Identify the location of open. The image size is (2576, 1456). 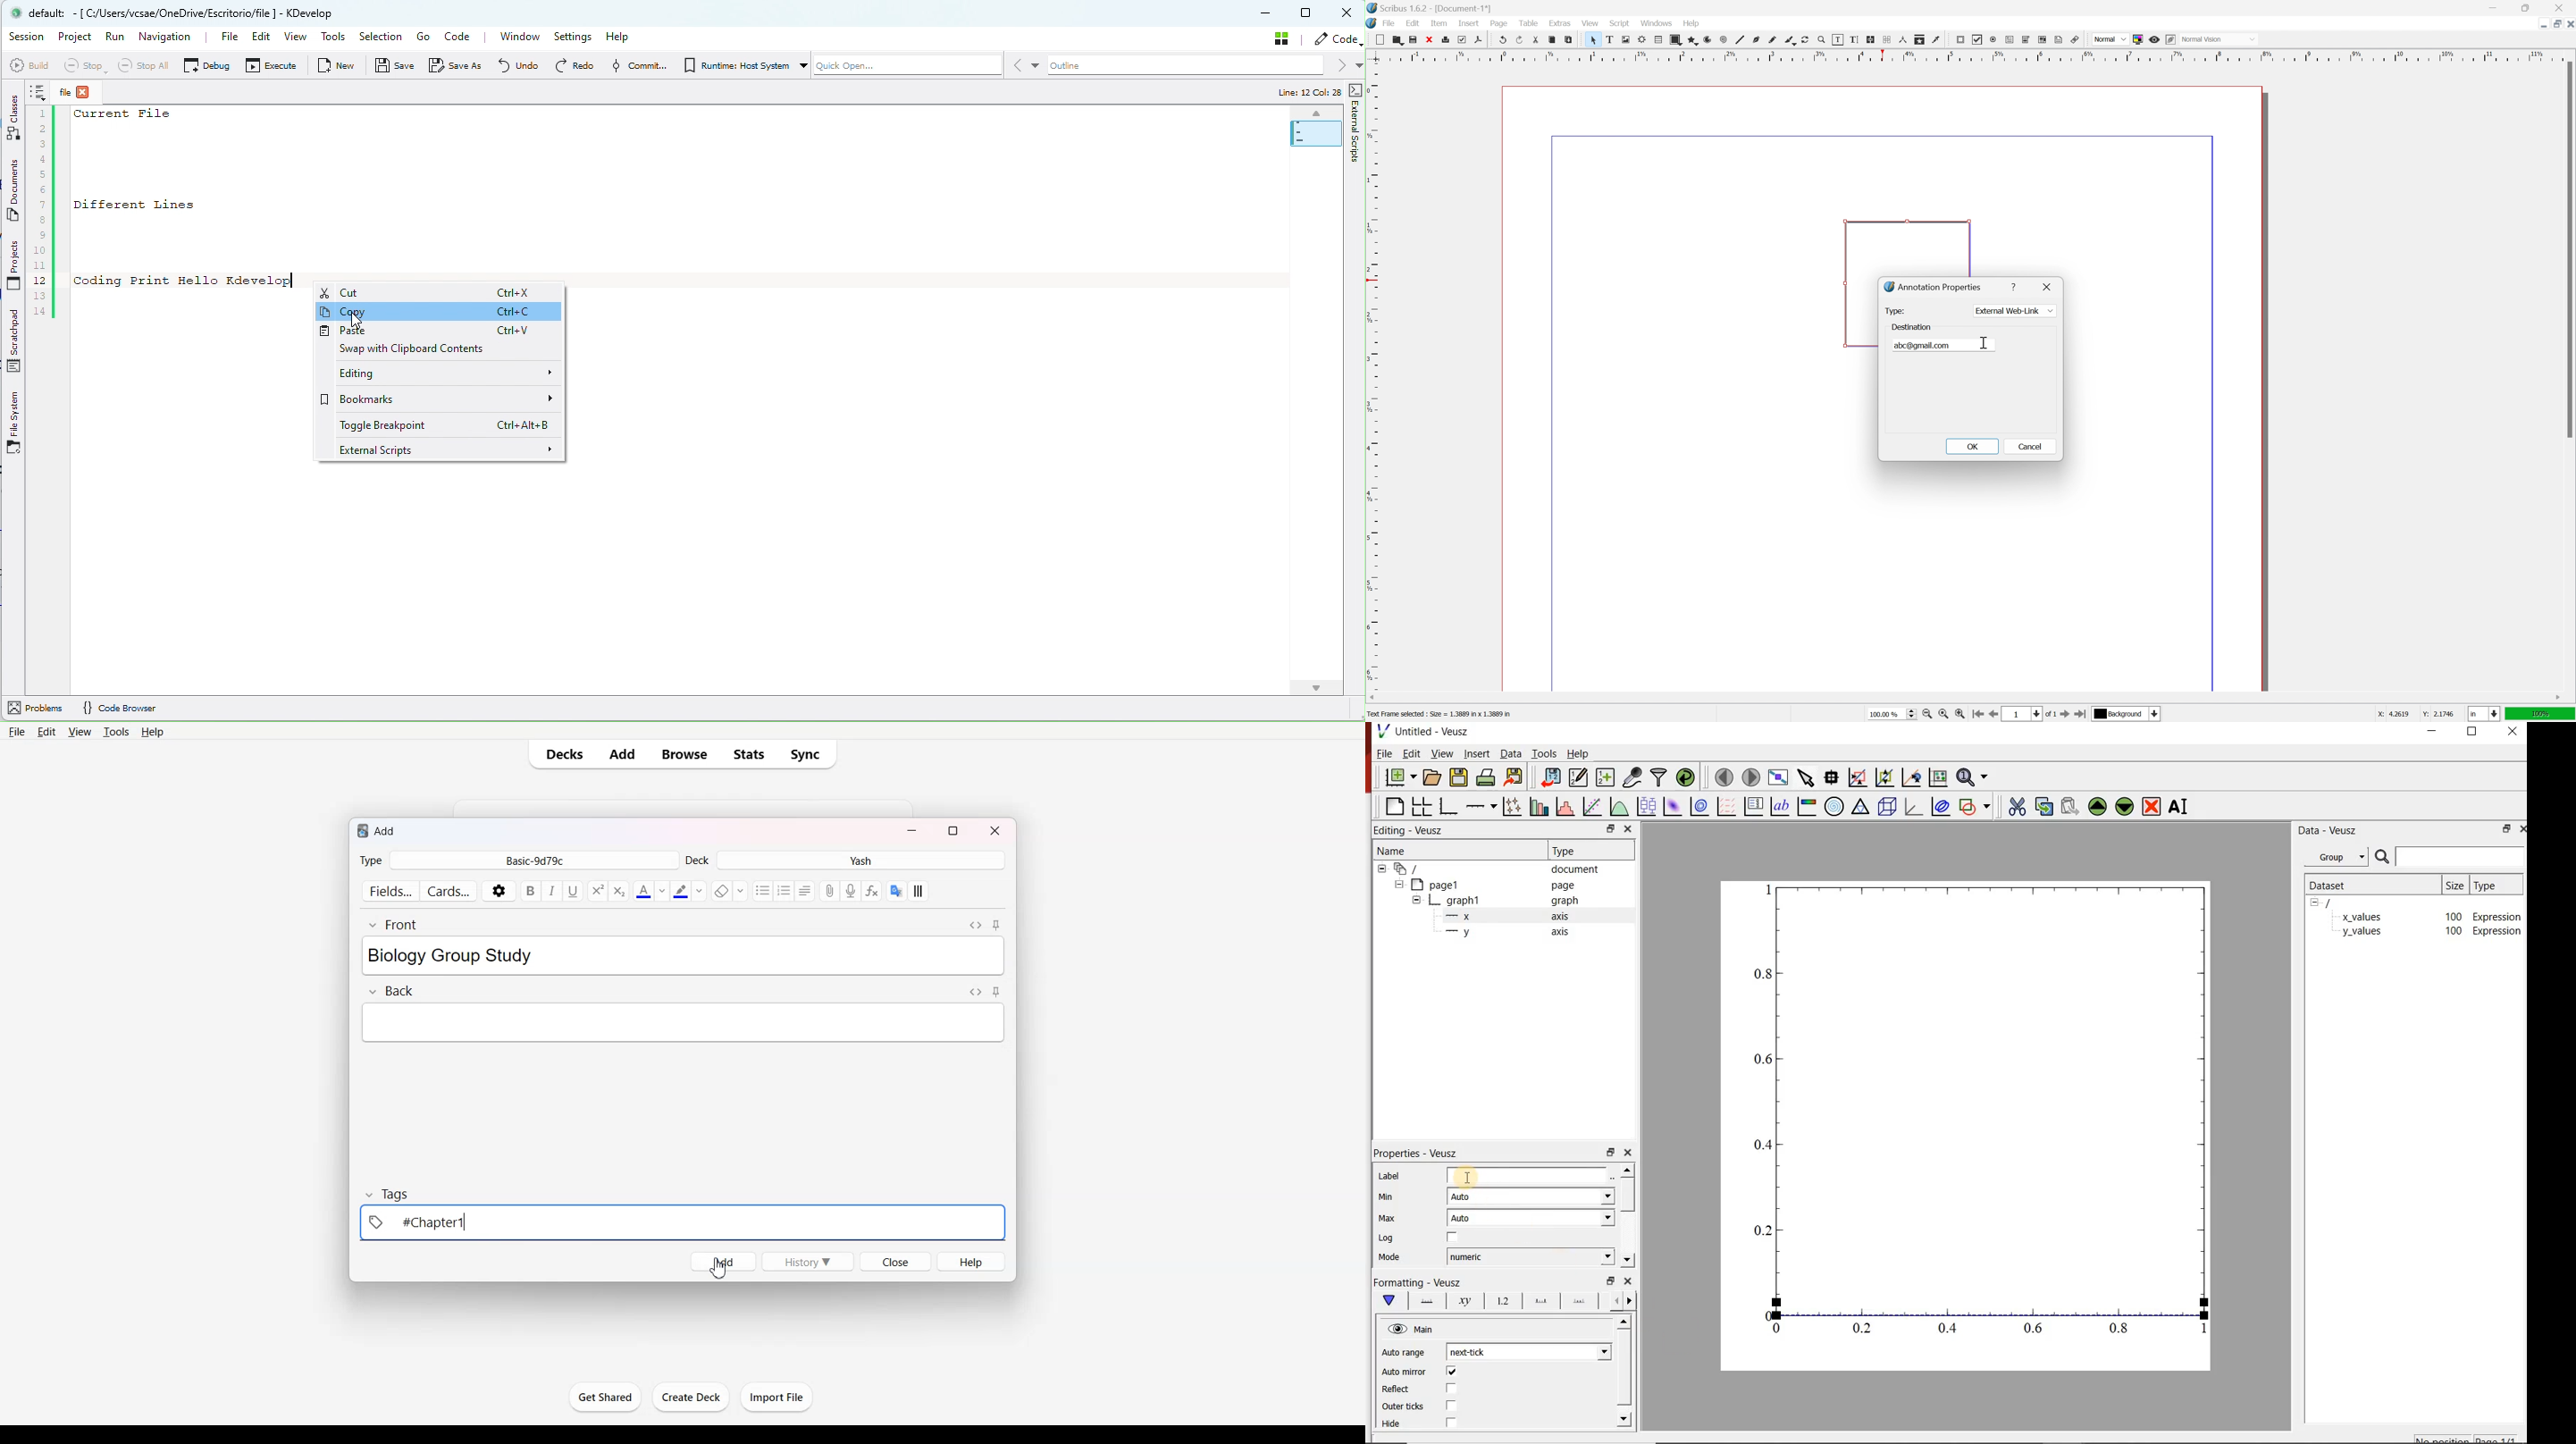
(1398, 40).